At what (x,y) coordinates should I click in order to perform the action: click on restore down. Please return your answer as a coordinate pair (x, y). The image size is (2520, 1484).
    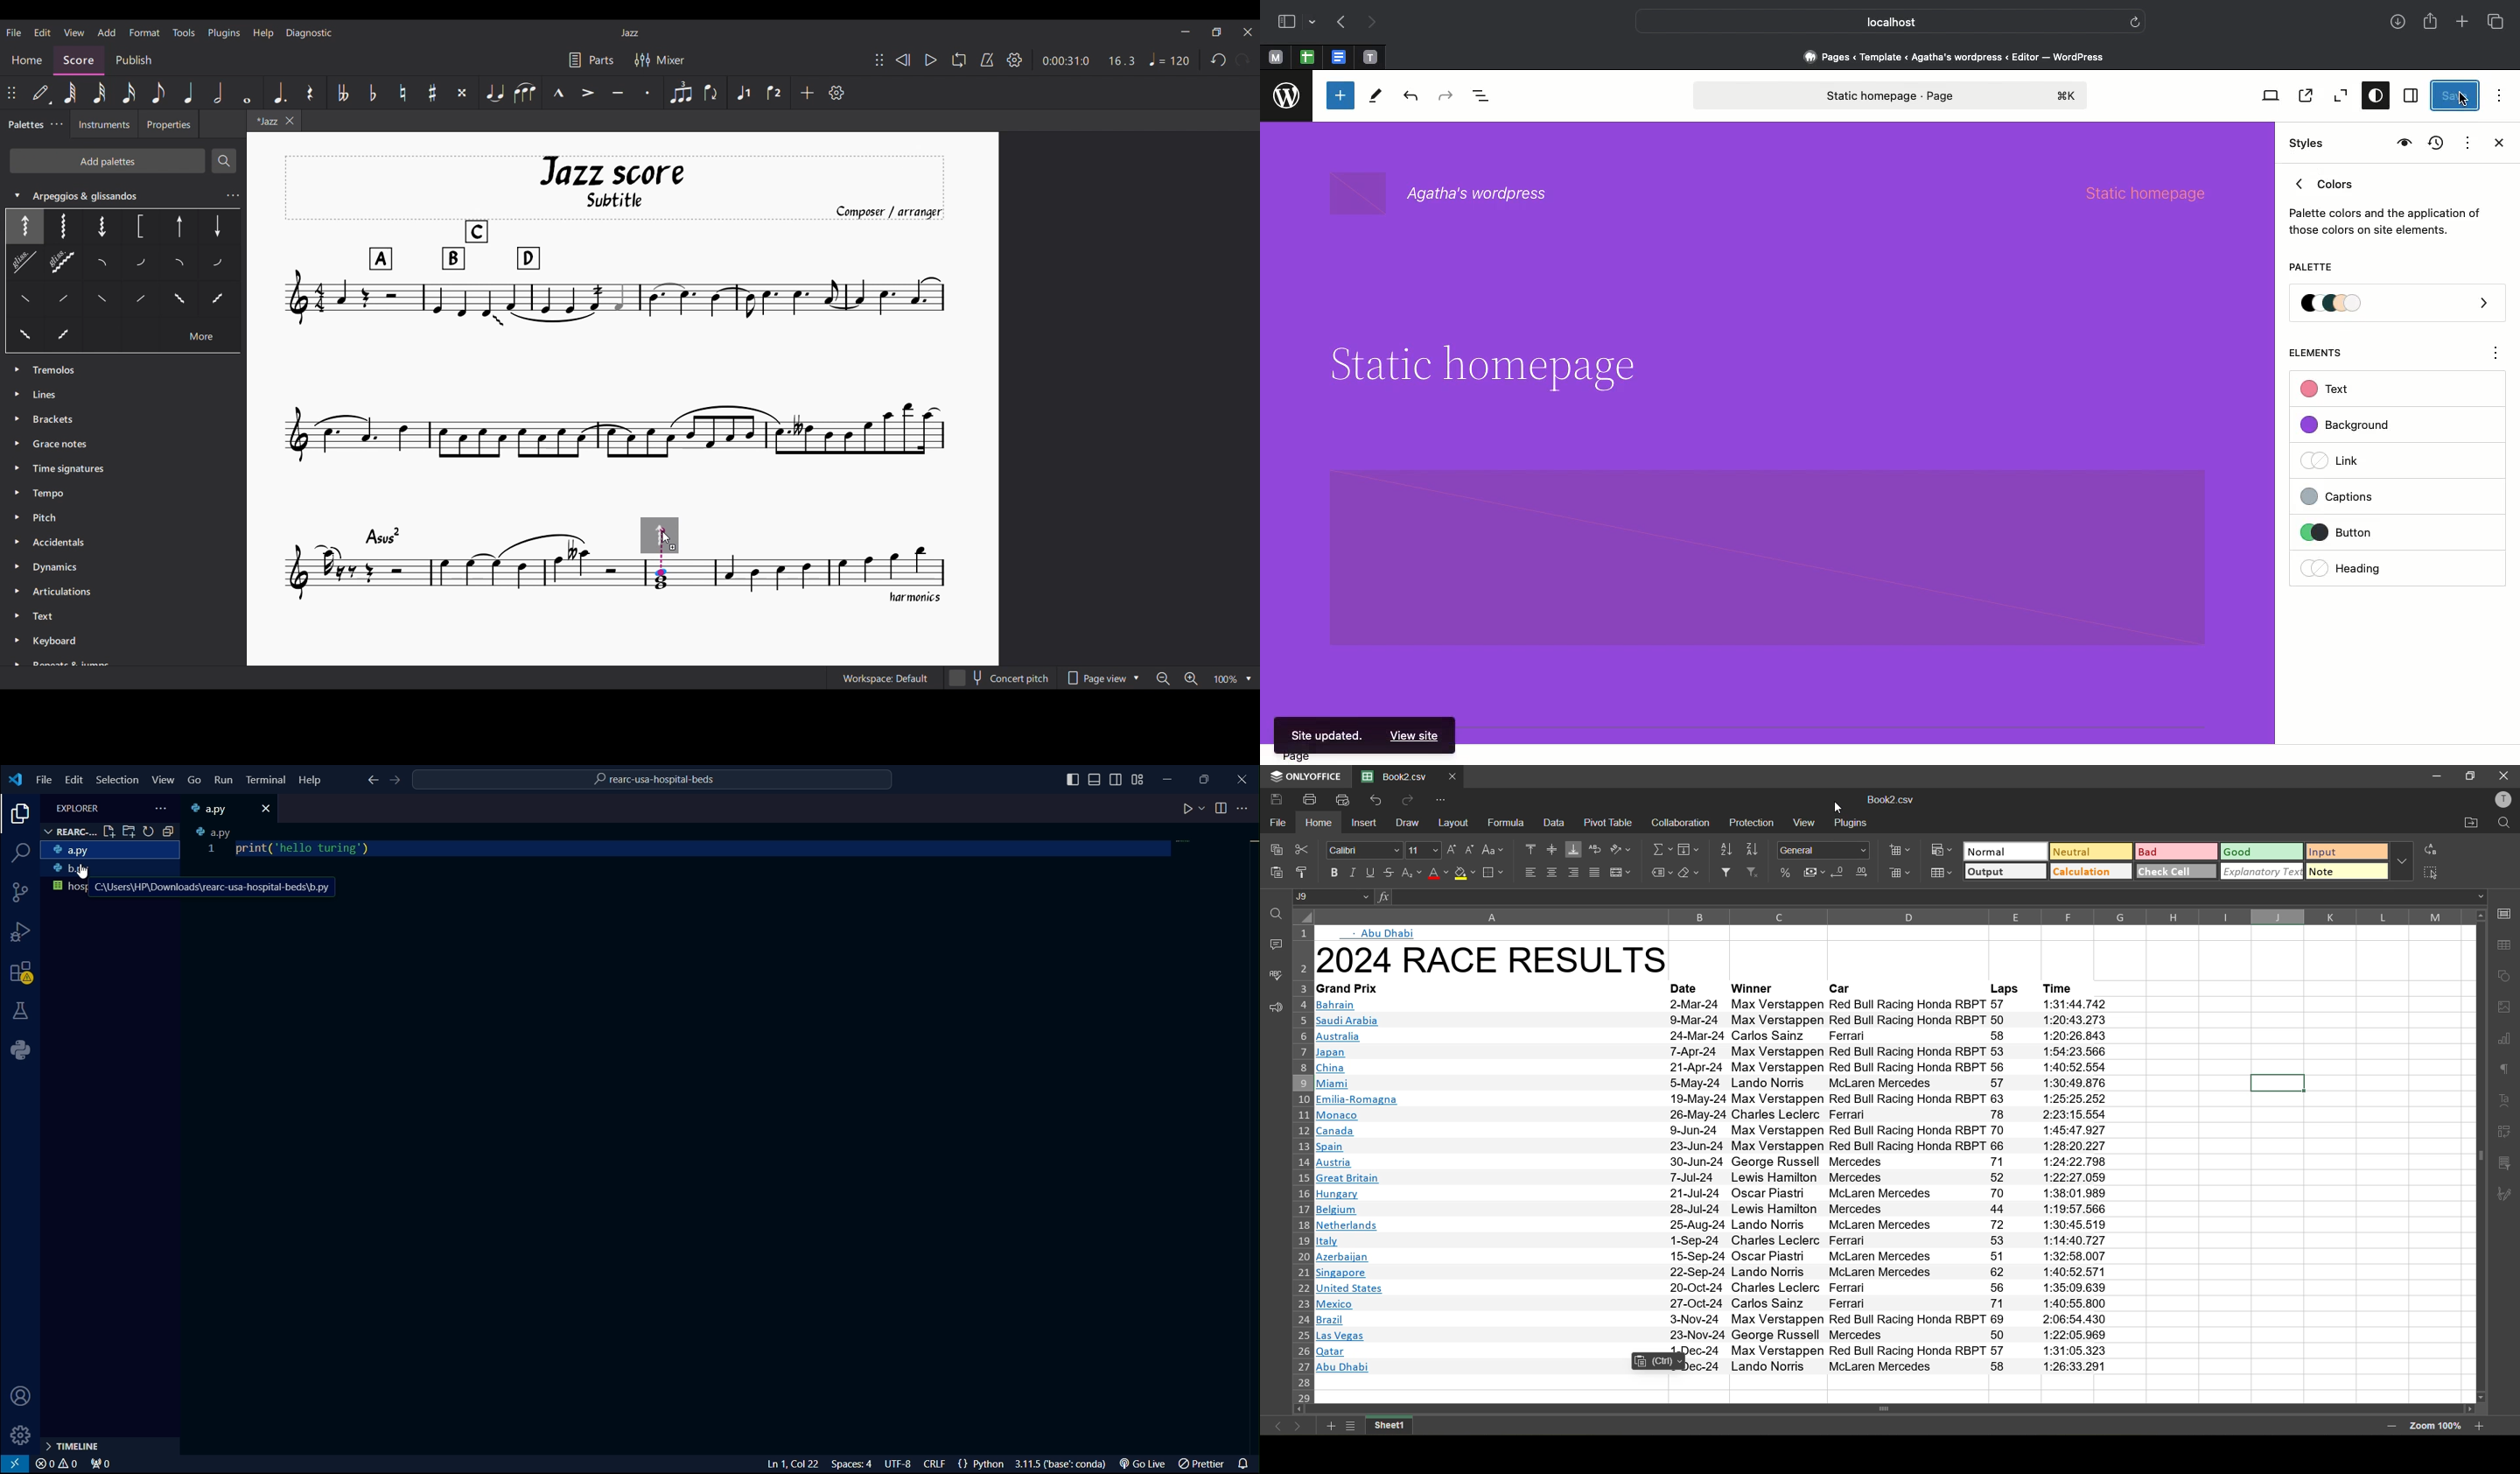
    Looking at the image, I should click on (2469, 776).